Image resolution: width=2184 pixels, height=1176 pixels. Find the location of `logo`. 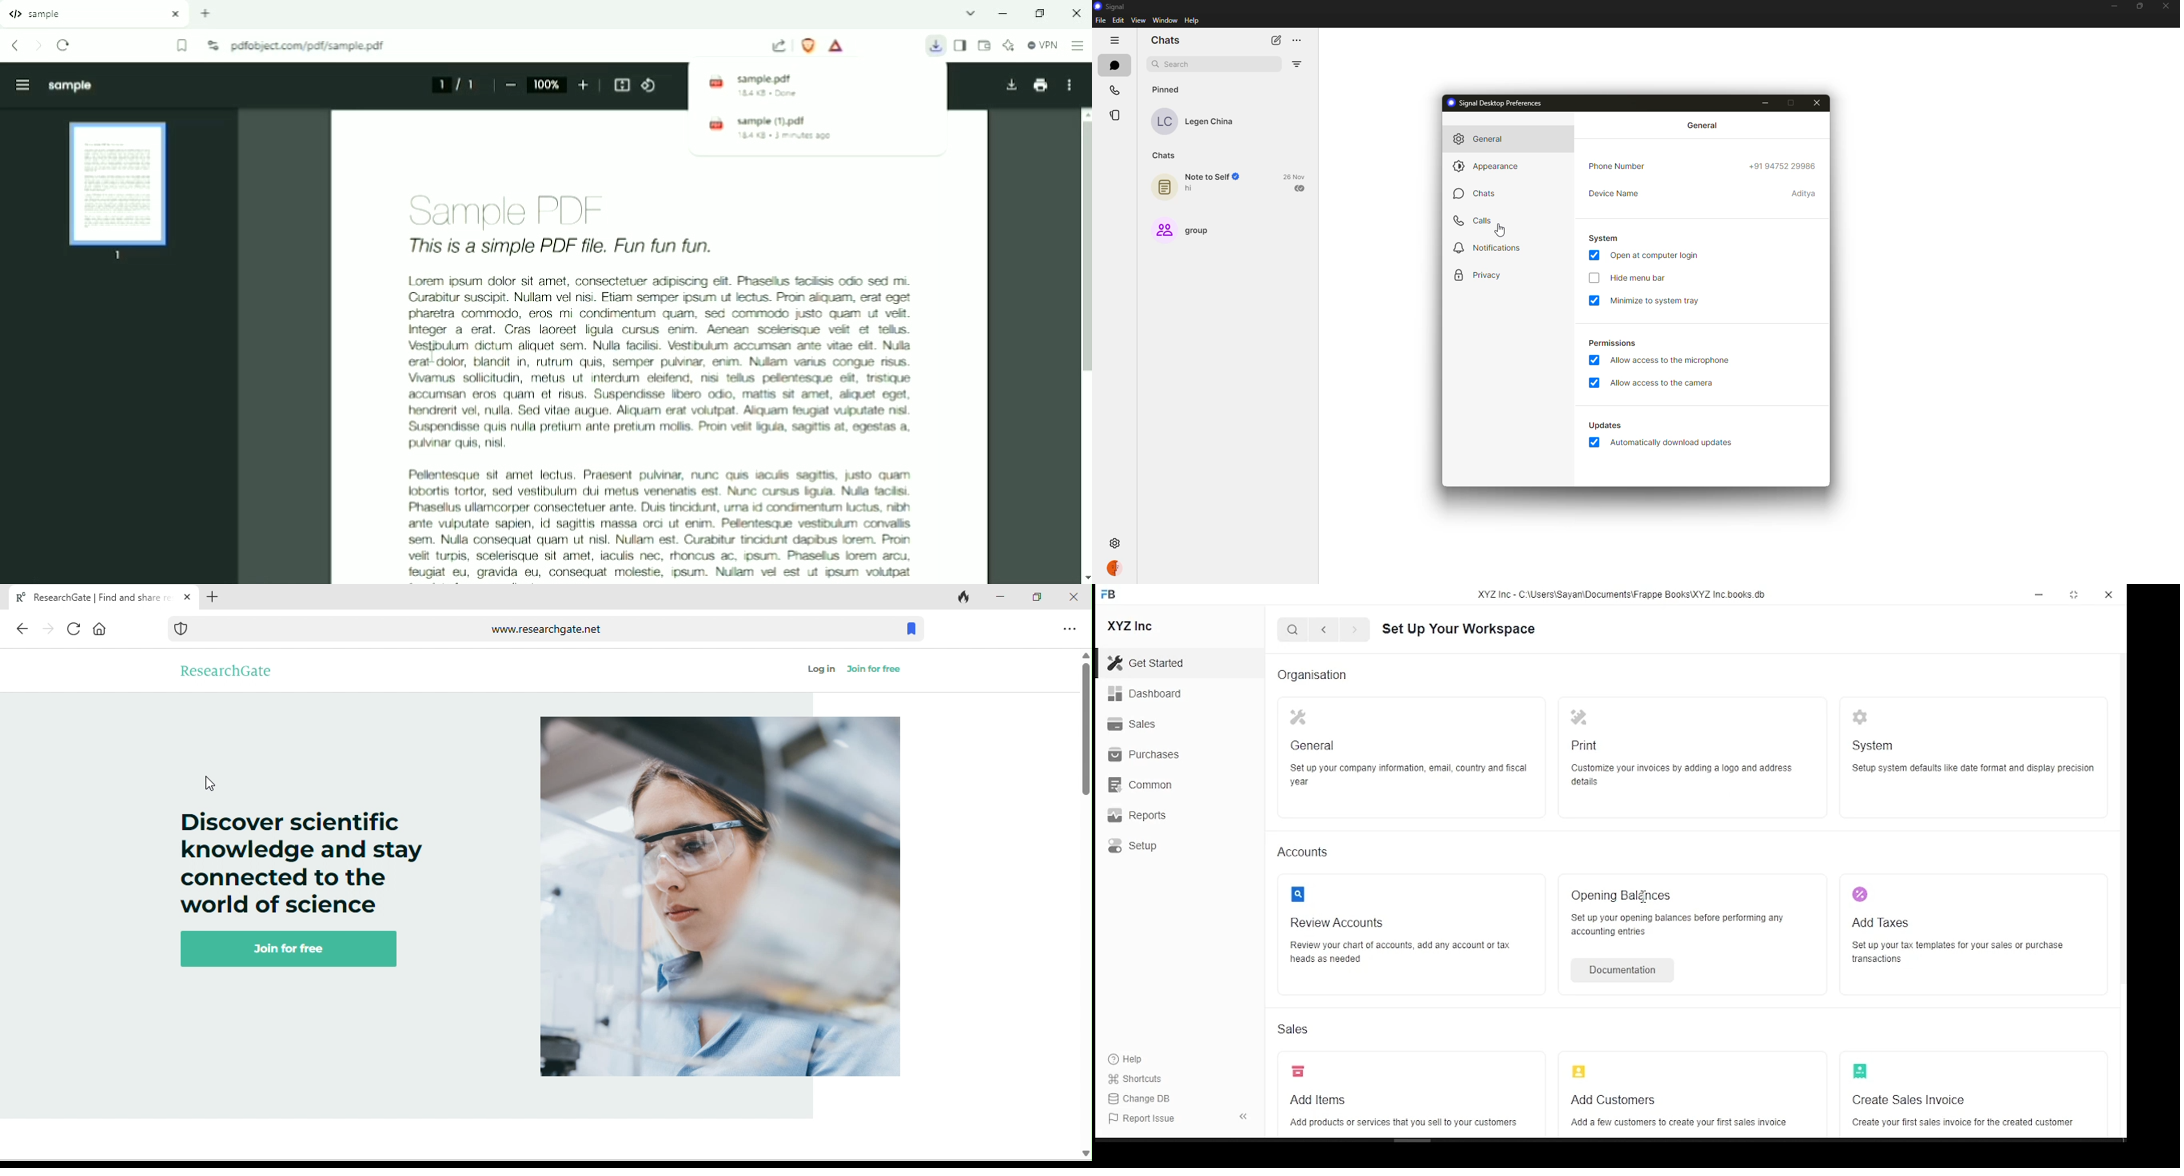

logo is located at coordinates (1582, 719).